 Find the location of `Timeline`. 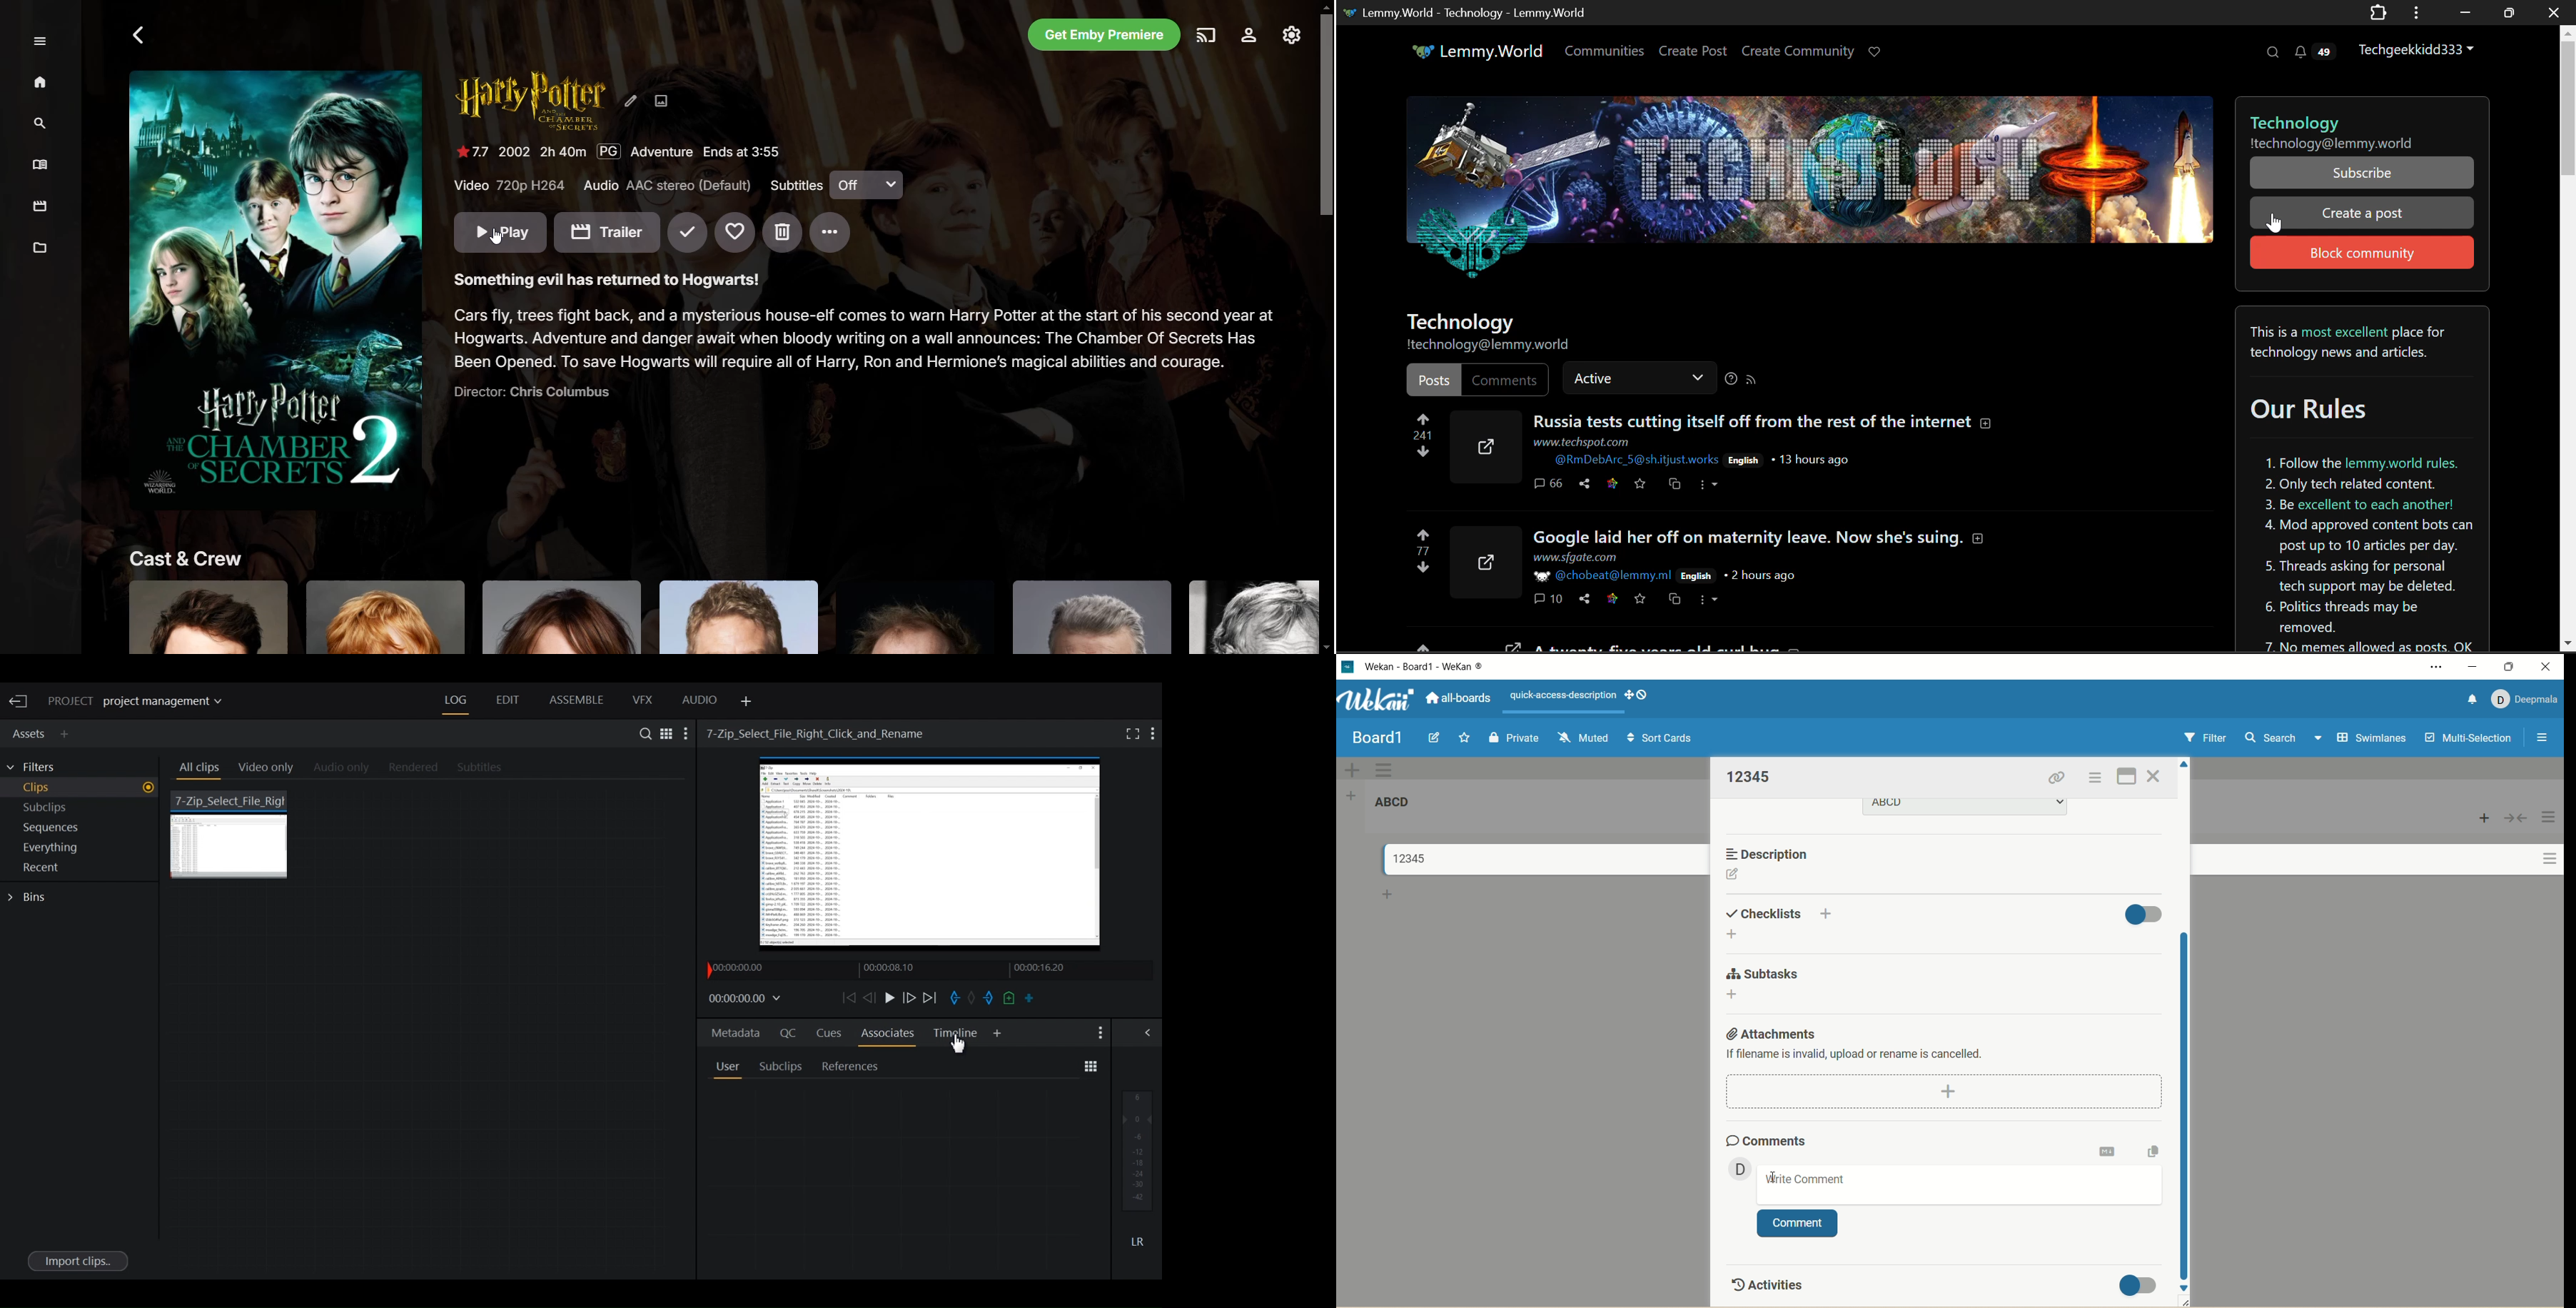

Timeline is located at coordinates (903, 969).